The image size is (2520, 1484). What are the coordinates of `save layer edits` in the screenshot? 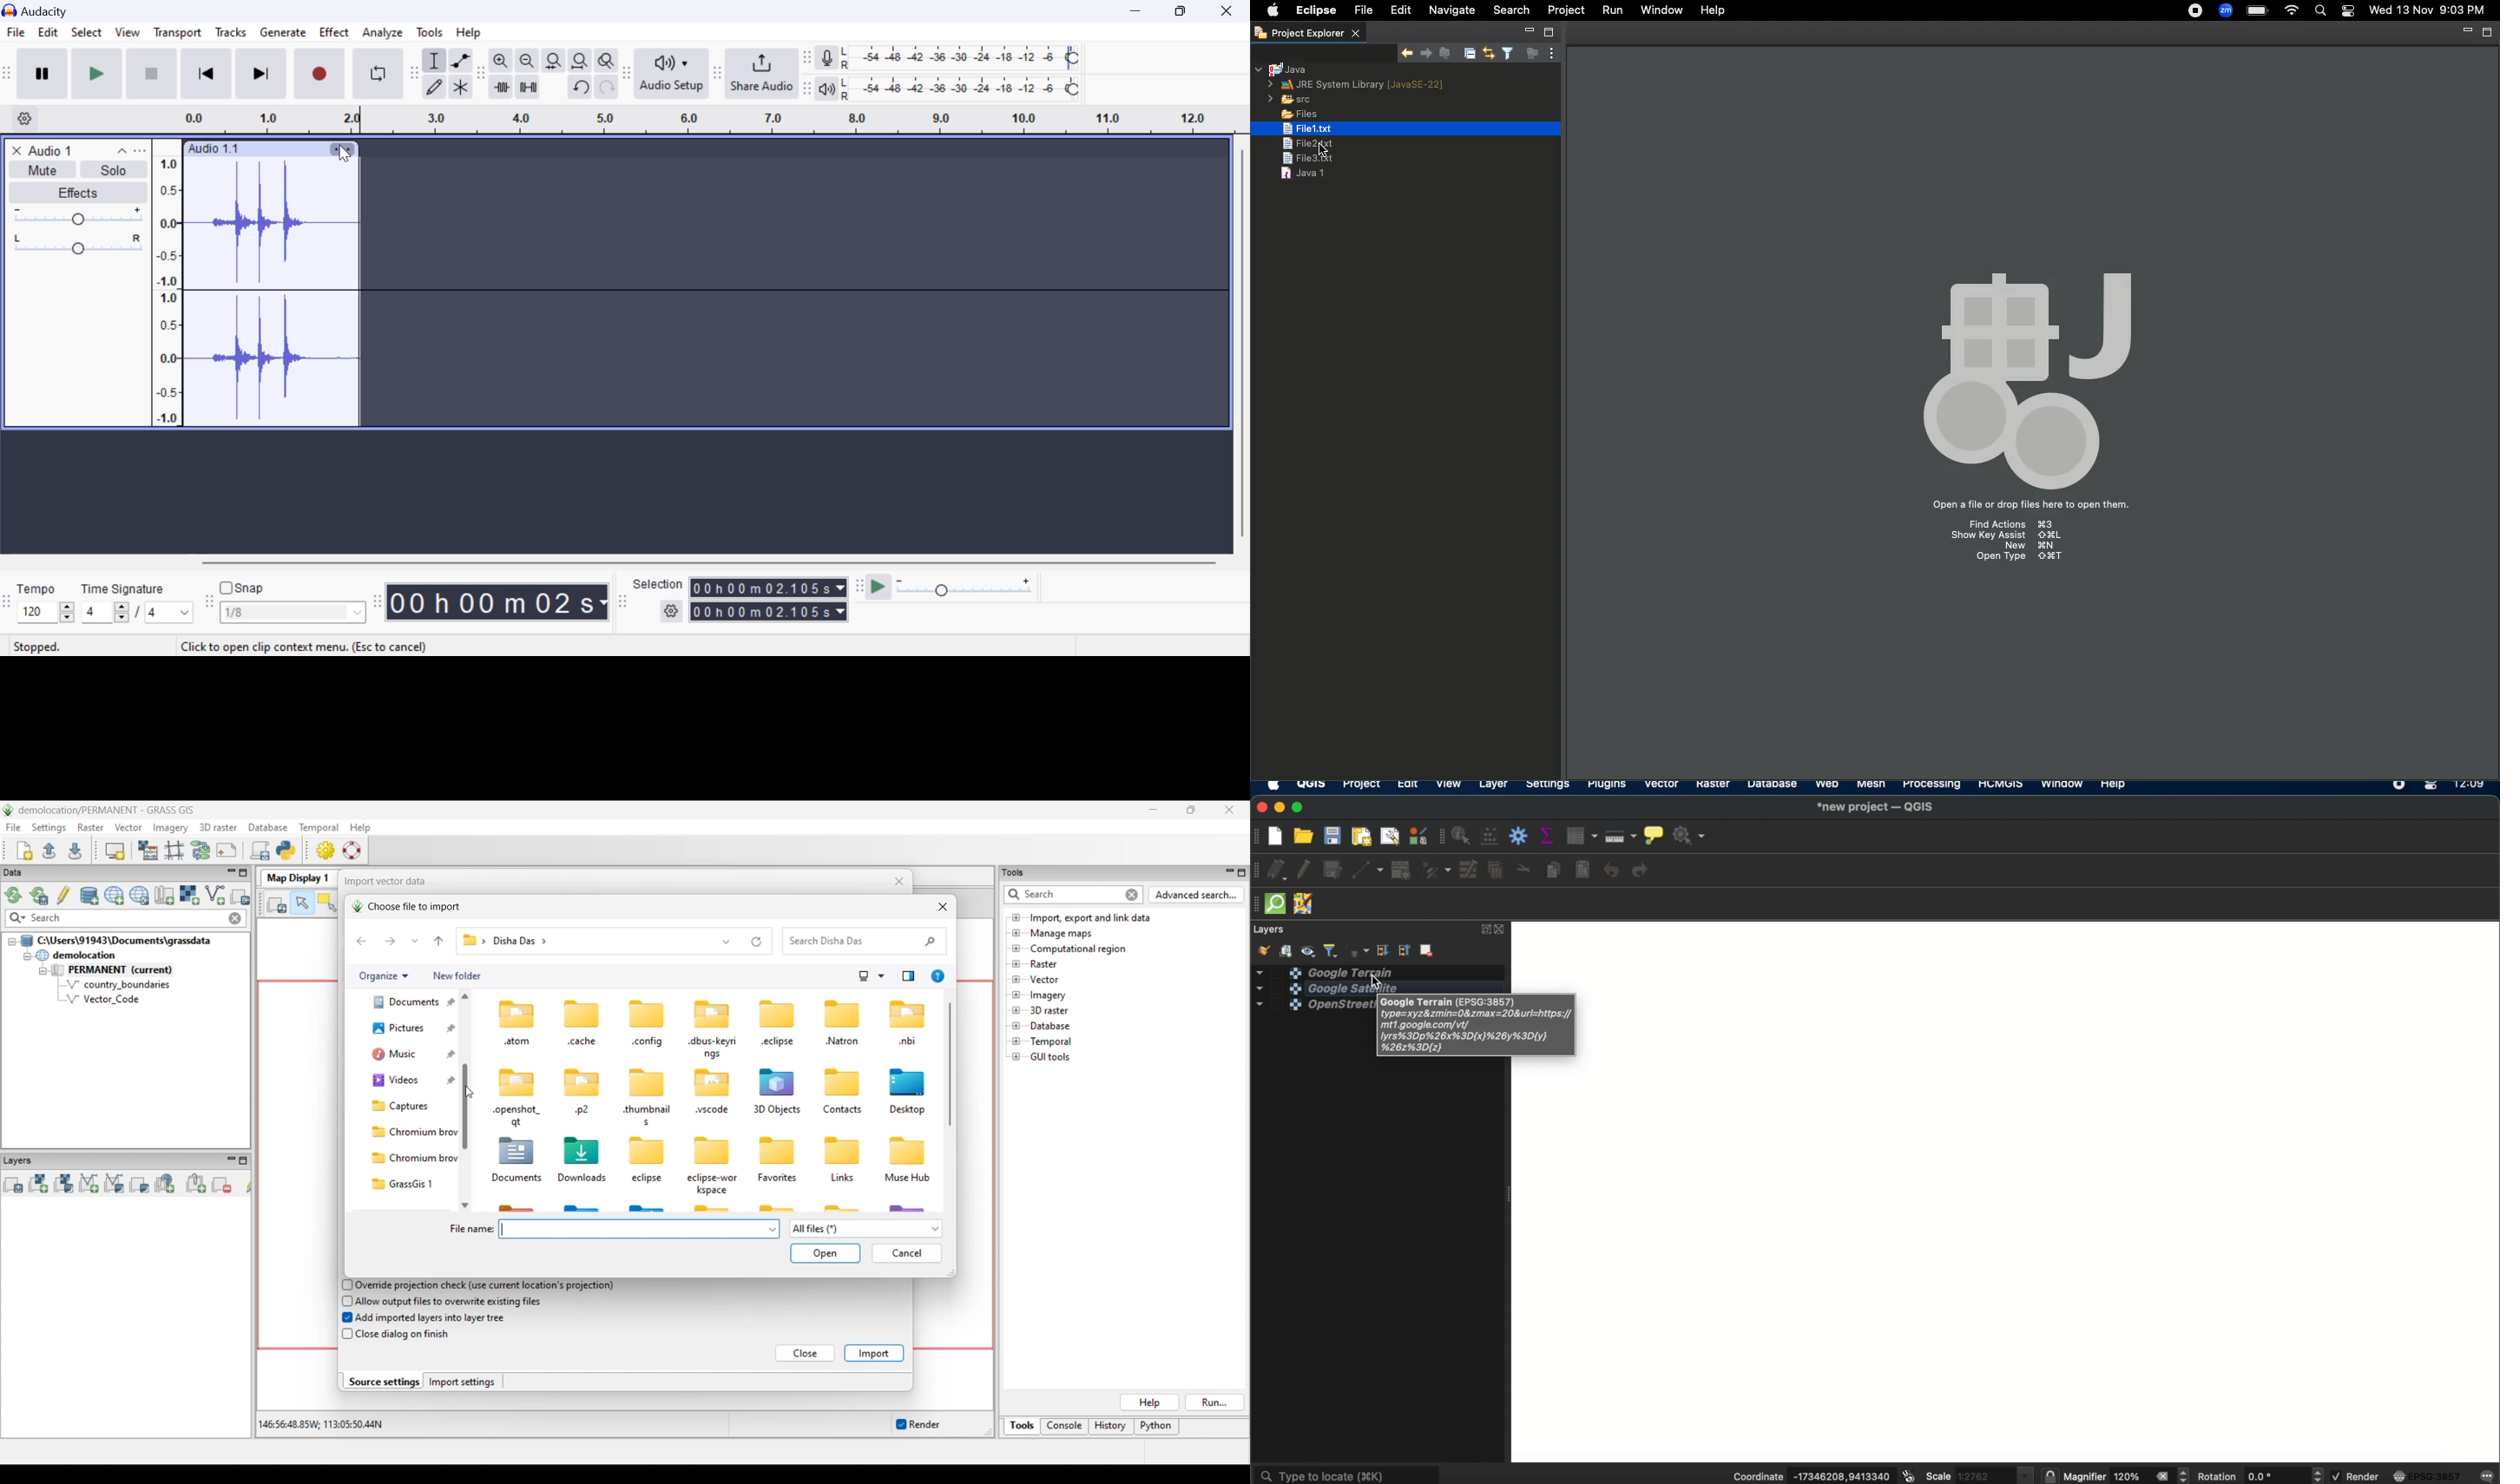 It's located at (1333, 871).